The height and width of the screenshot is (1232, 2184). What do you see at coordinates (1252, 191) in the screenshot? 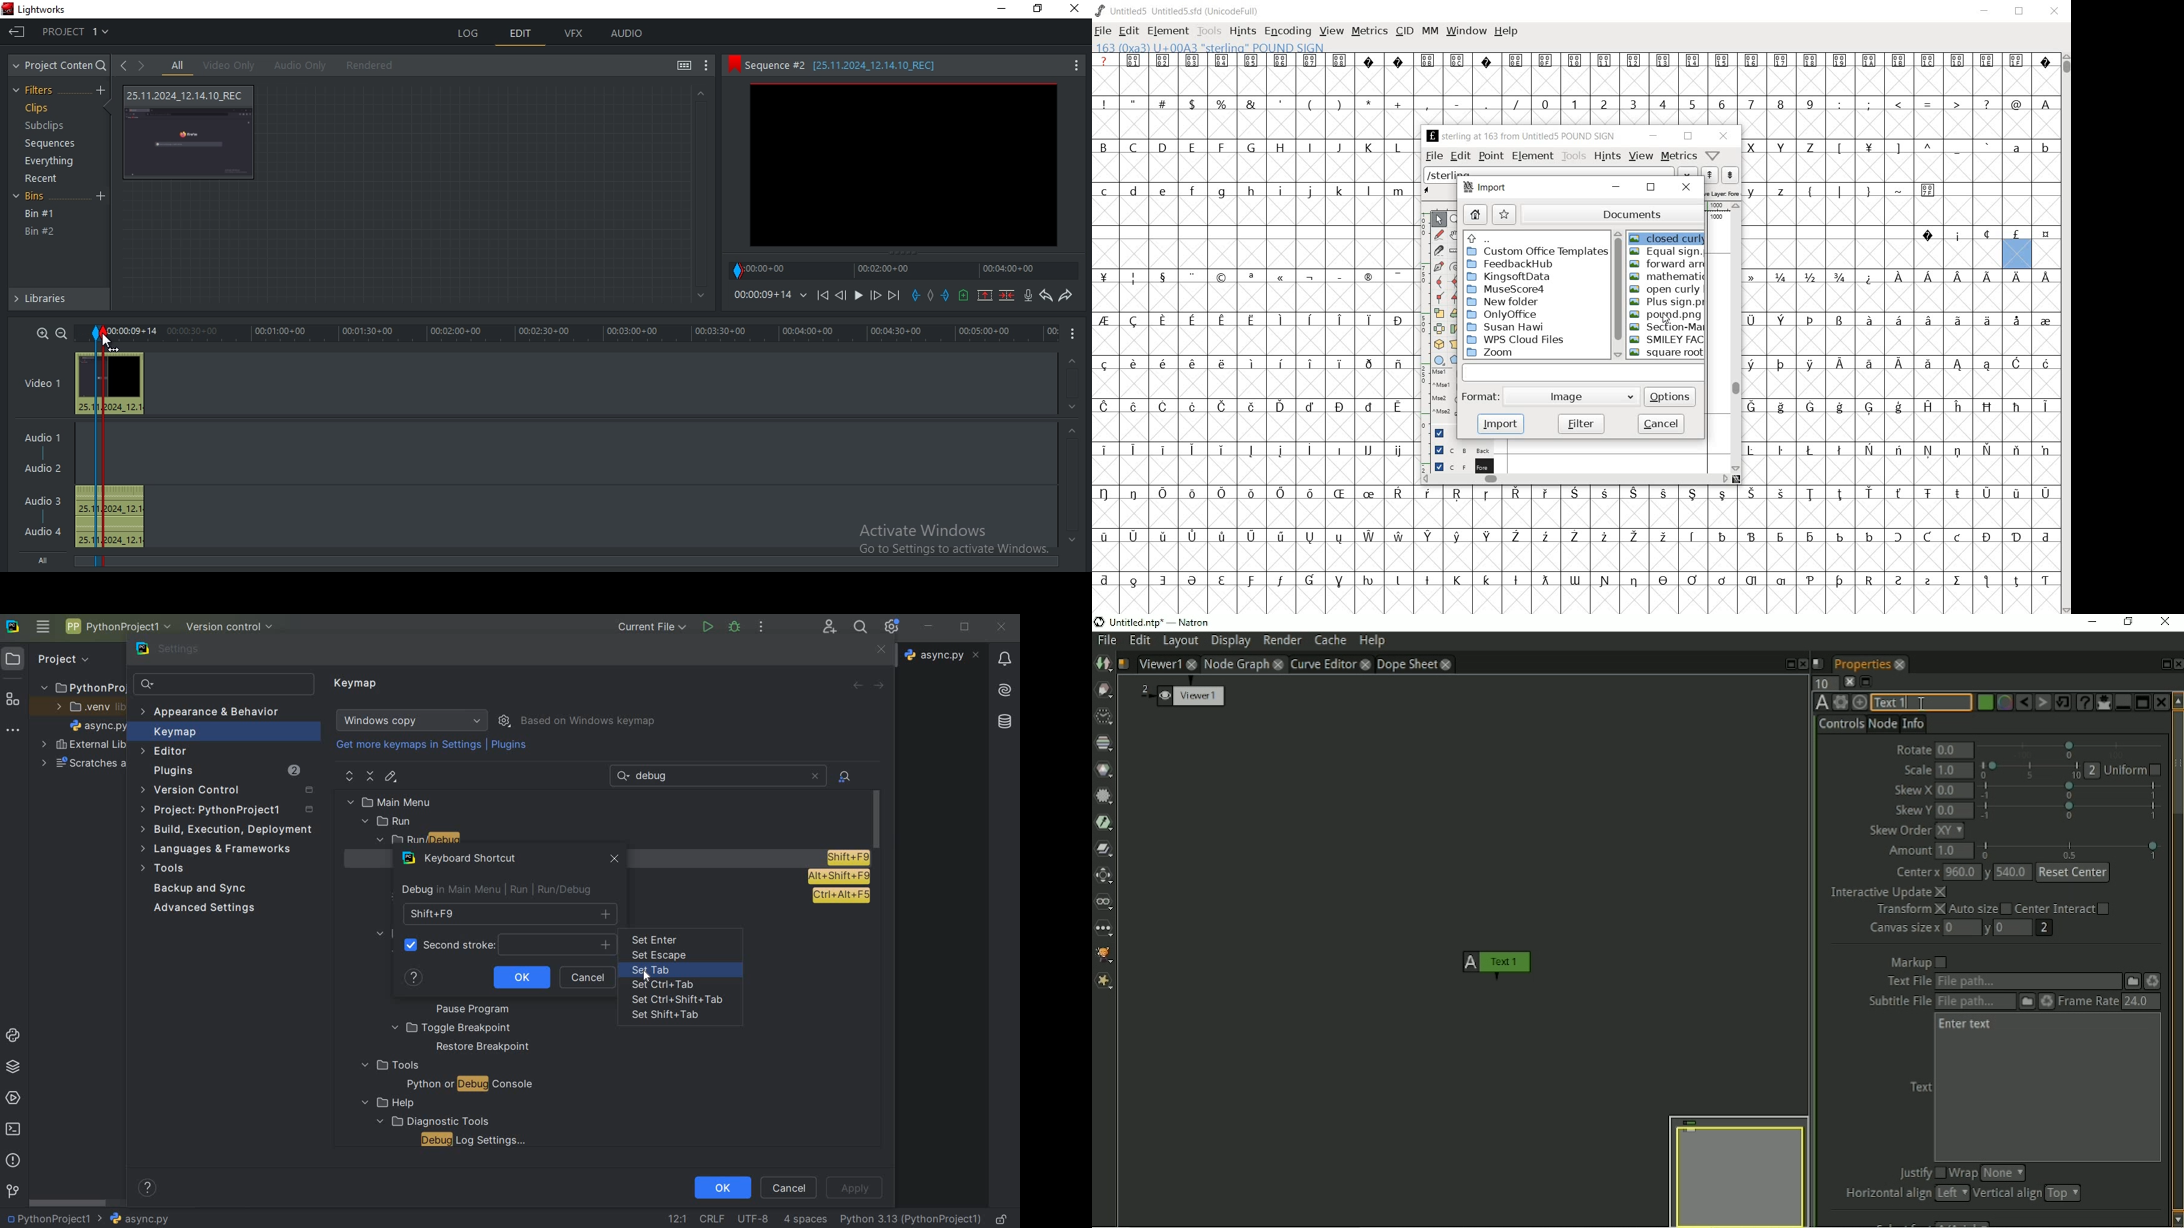
I see `h` at bounding box center [1252, 191].